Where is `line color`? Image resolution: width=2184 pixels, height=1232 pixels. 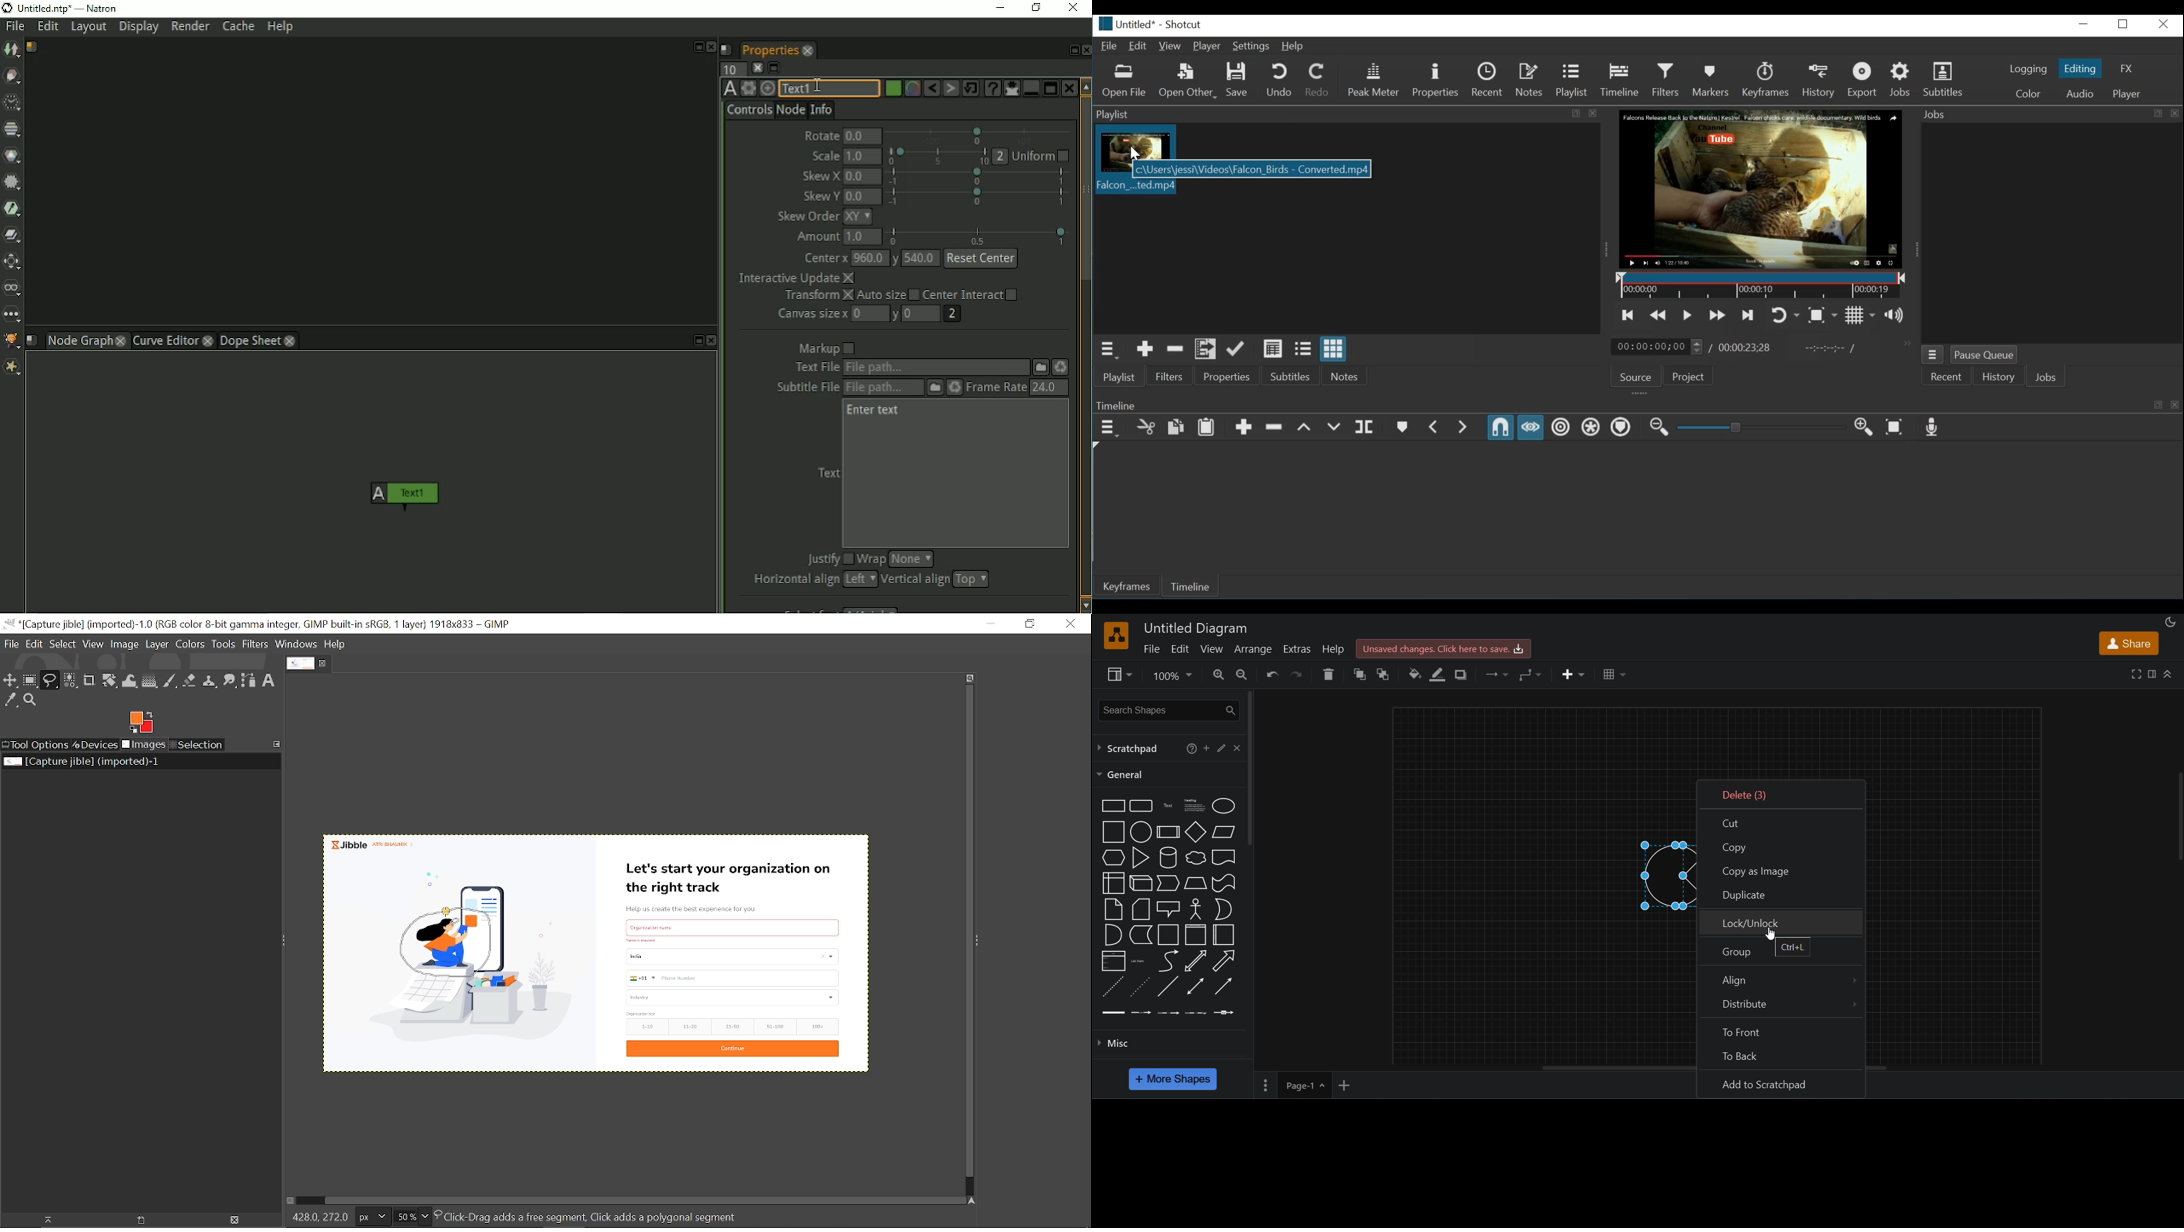
line color is located at coordinates (1438, 675).